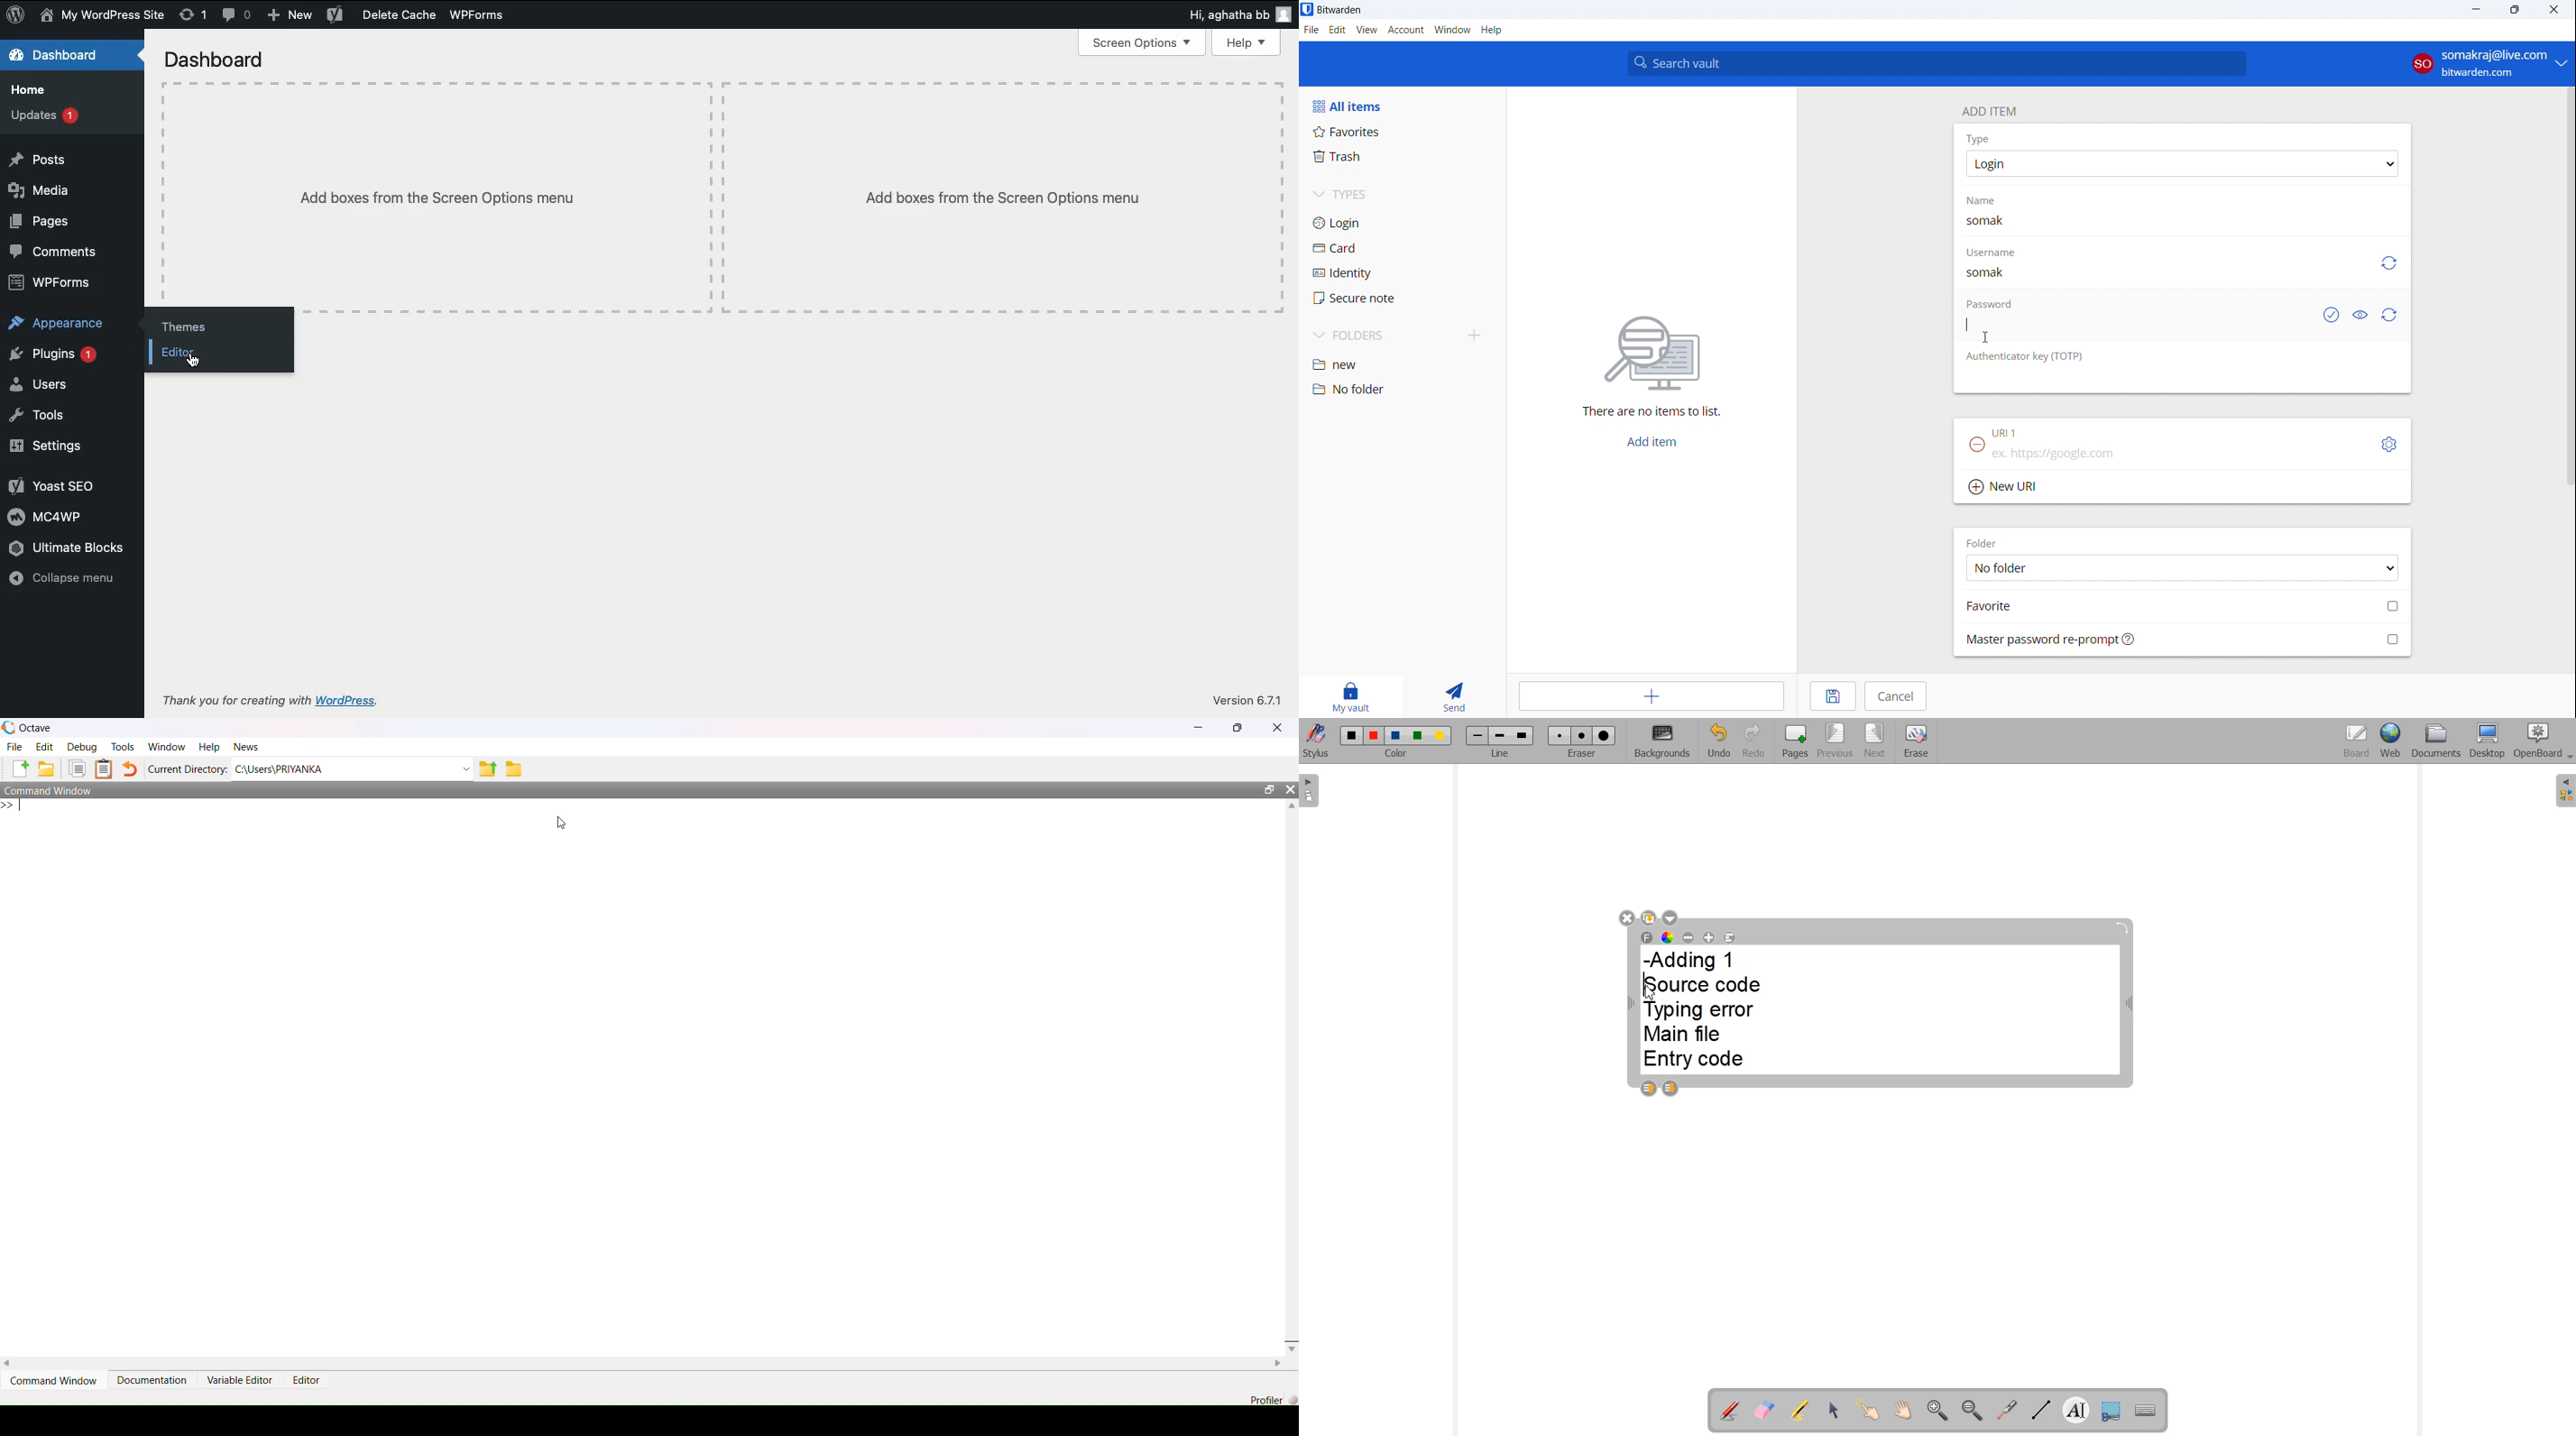 The height and width of the screenshot is (1456, 2576). I want to click on WPForms, so click(483, 13).